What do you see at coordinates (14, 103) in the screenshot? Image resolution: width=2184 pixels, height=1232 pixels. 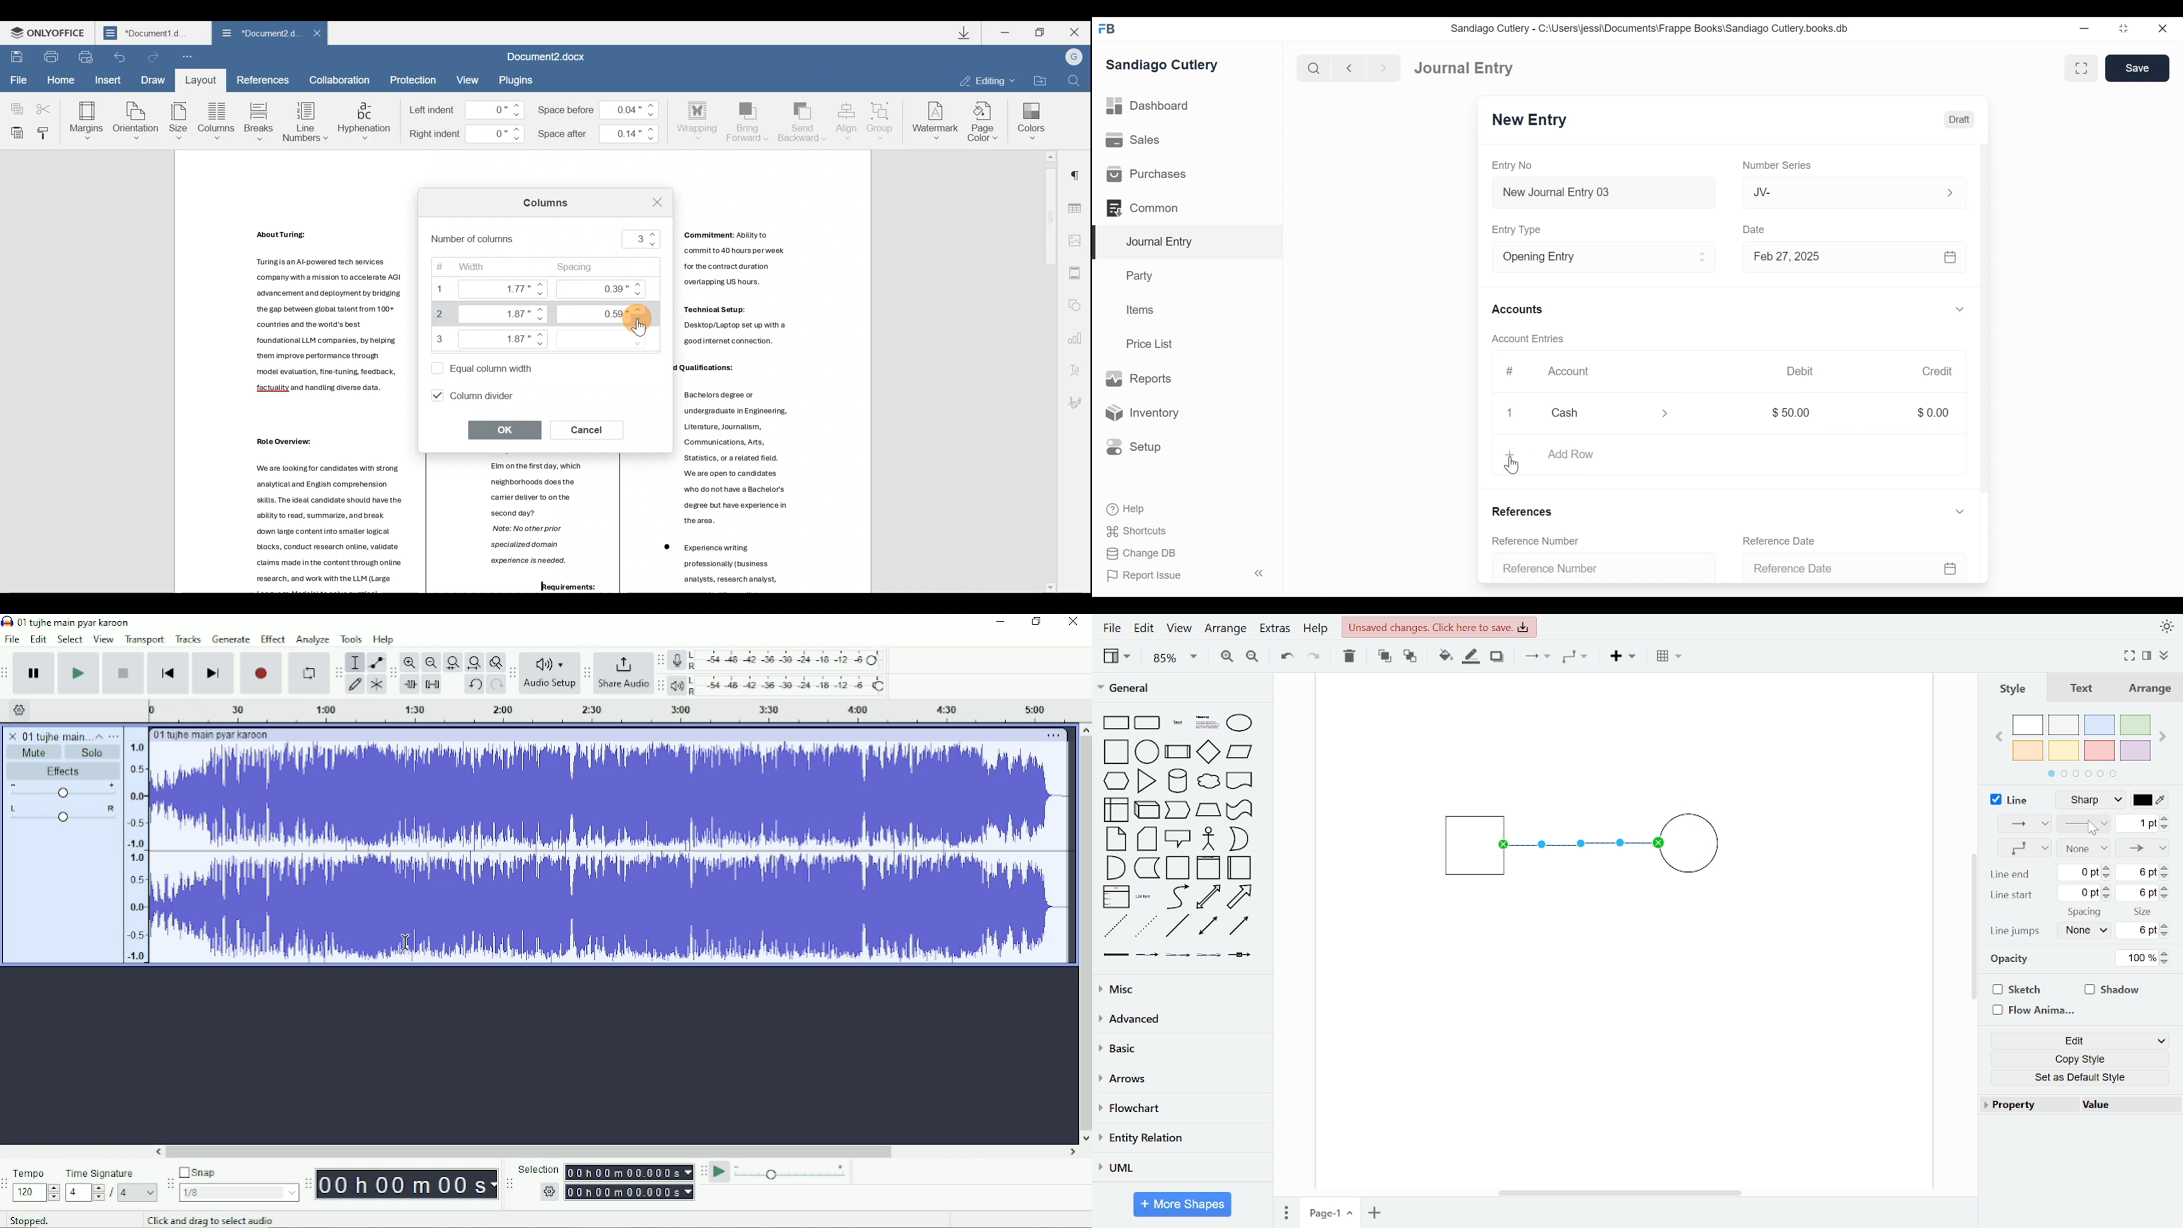 I see `Copy` at bounding box center [14, 103].